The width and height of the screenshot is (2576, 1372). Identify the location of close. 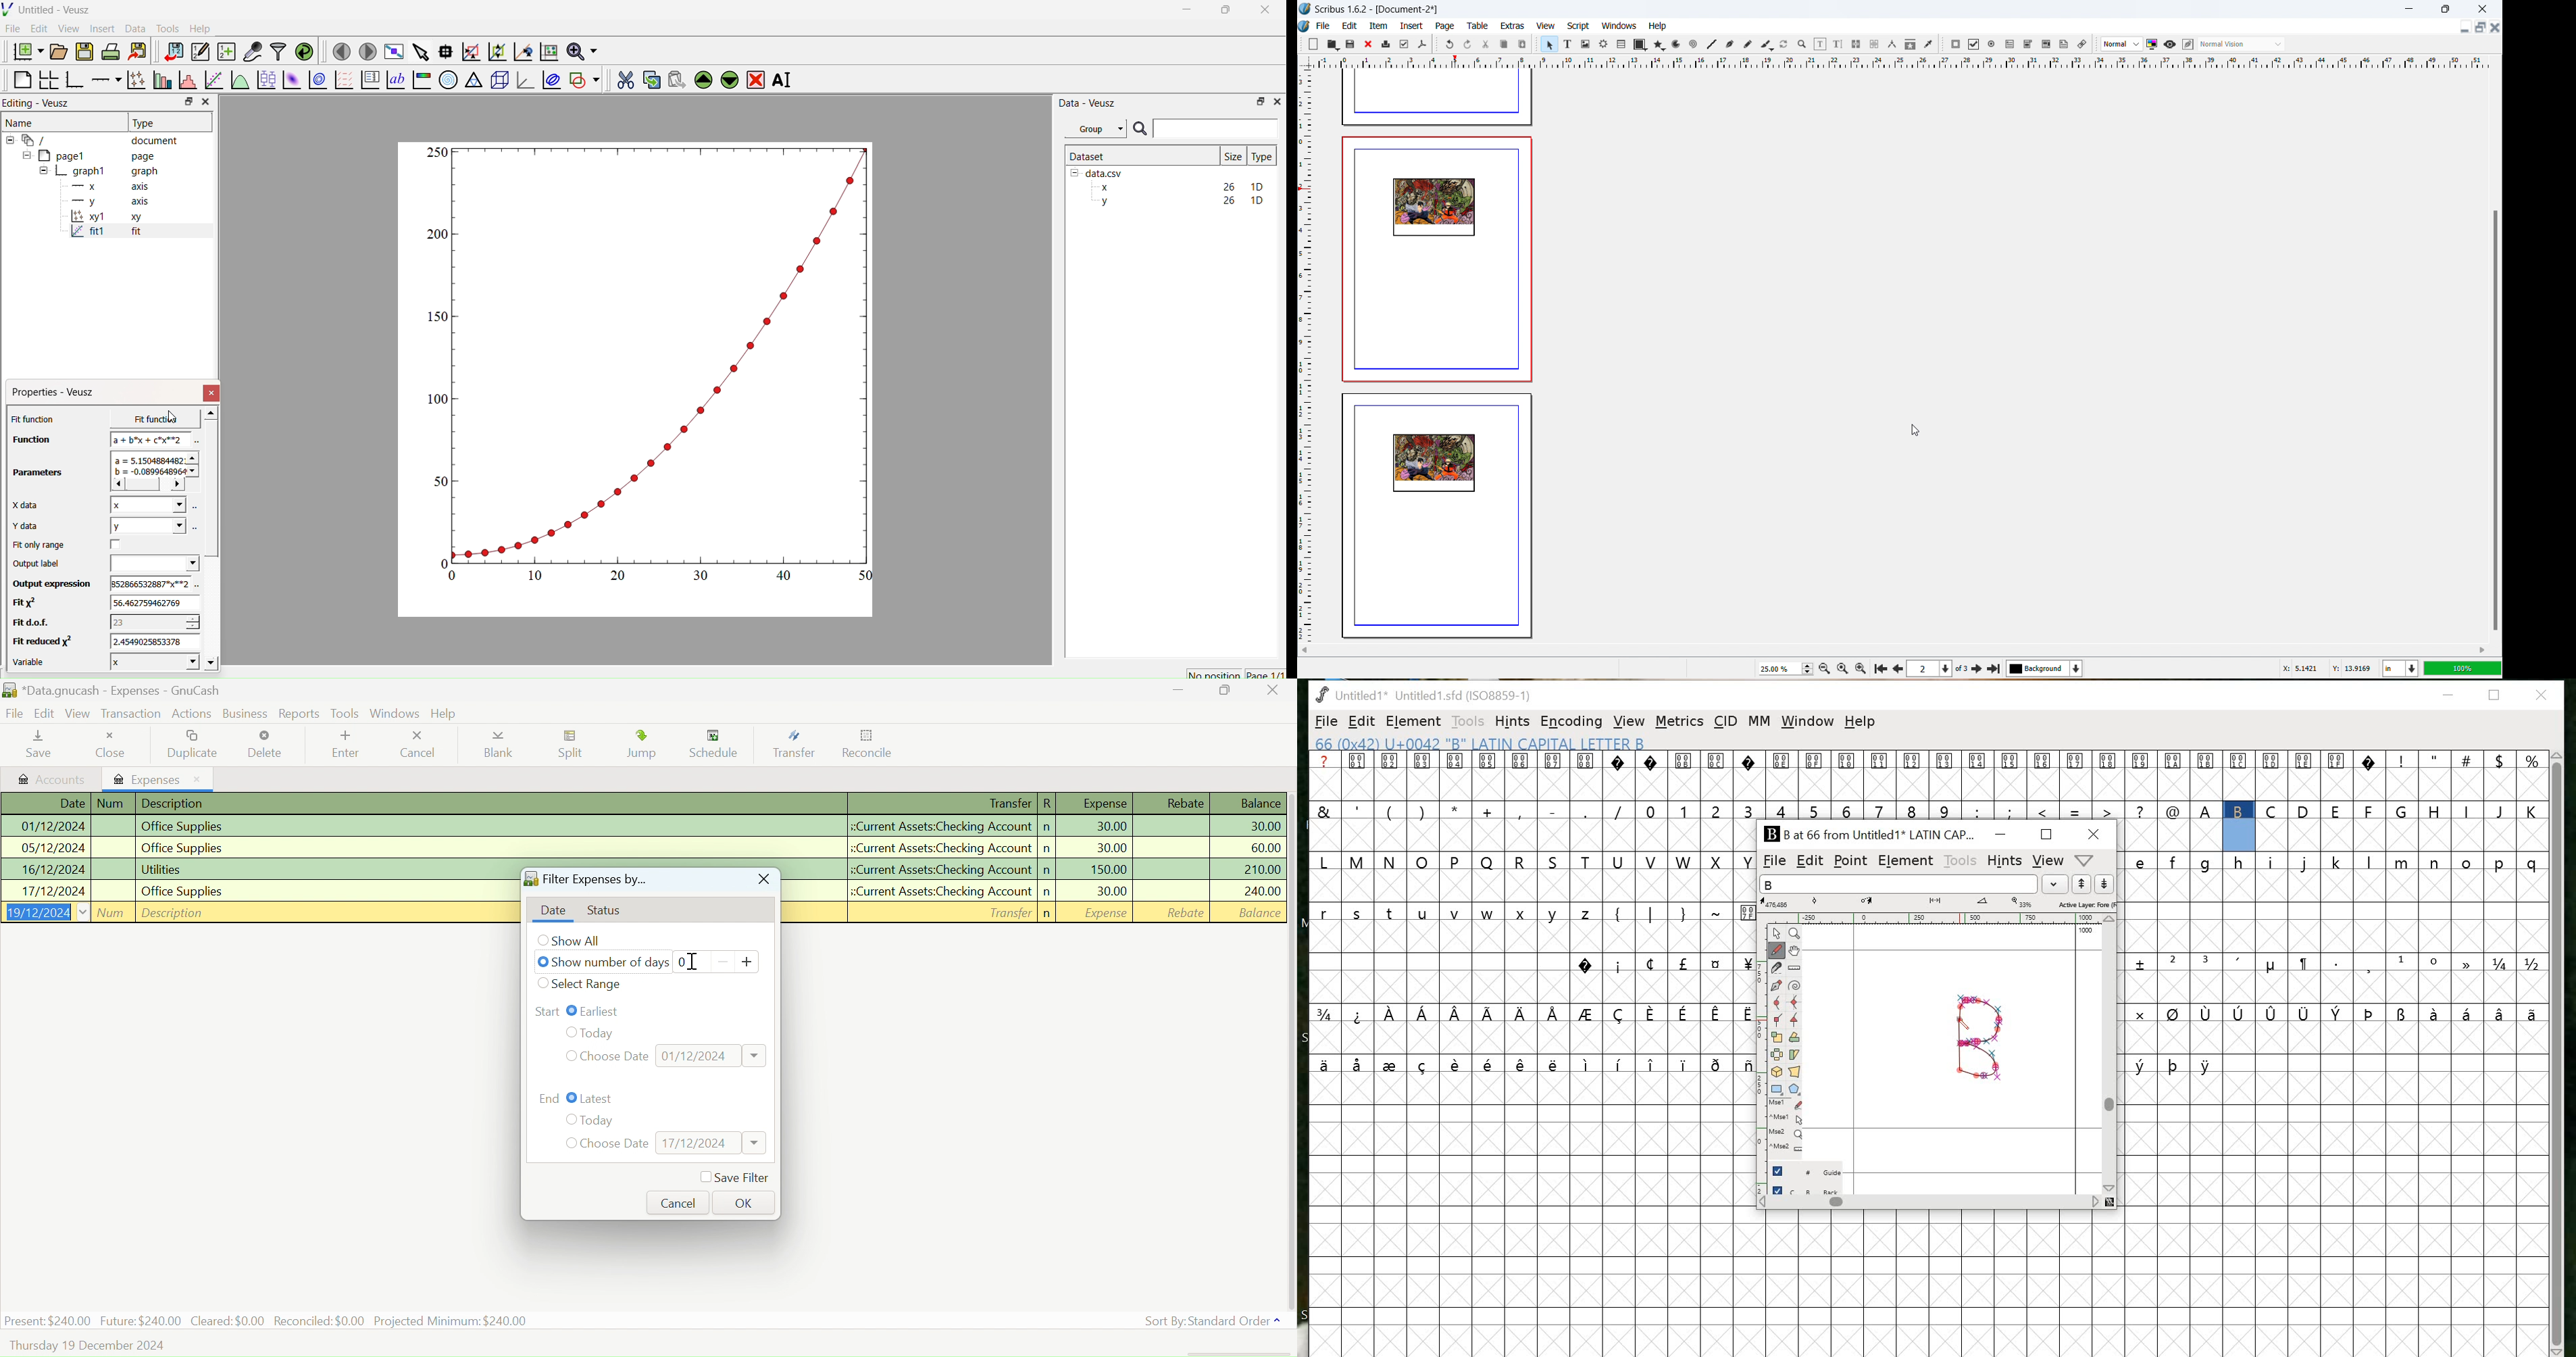
(2544, 695).